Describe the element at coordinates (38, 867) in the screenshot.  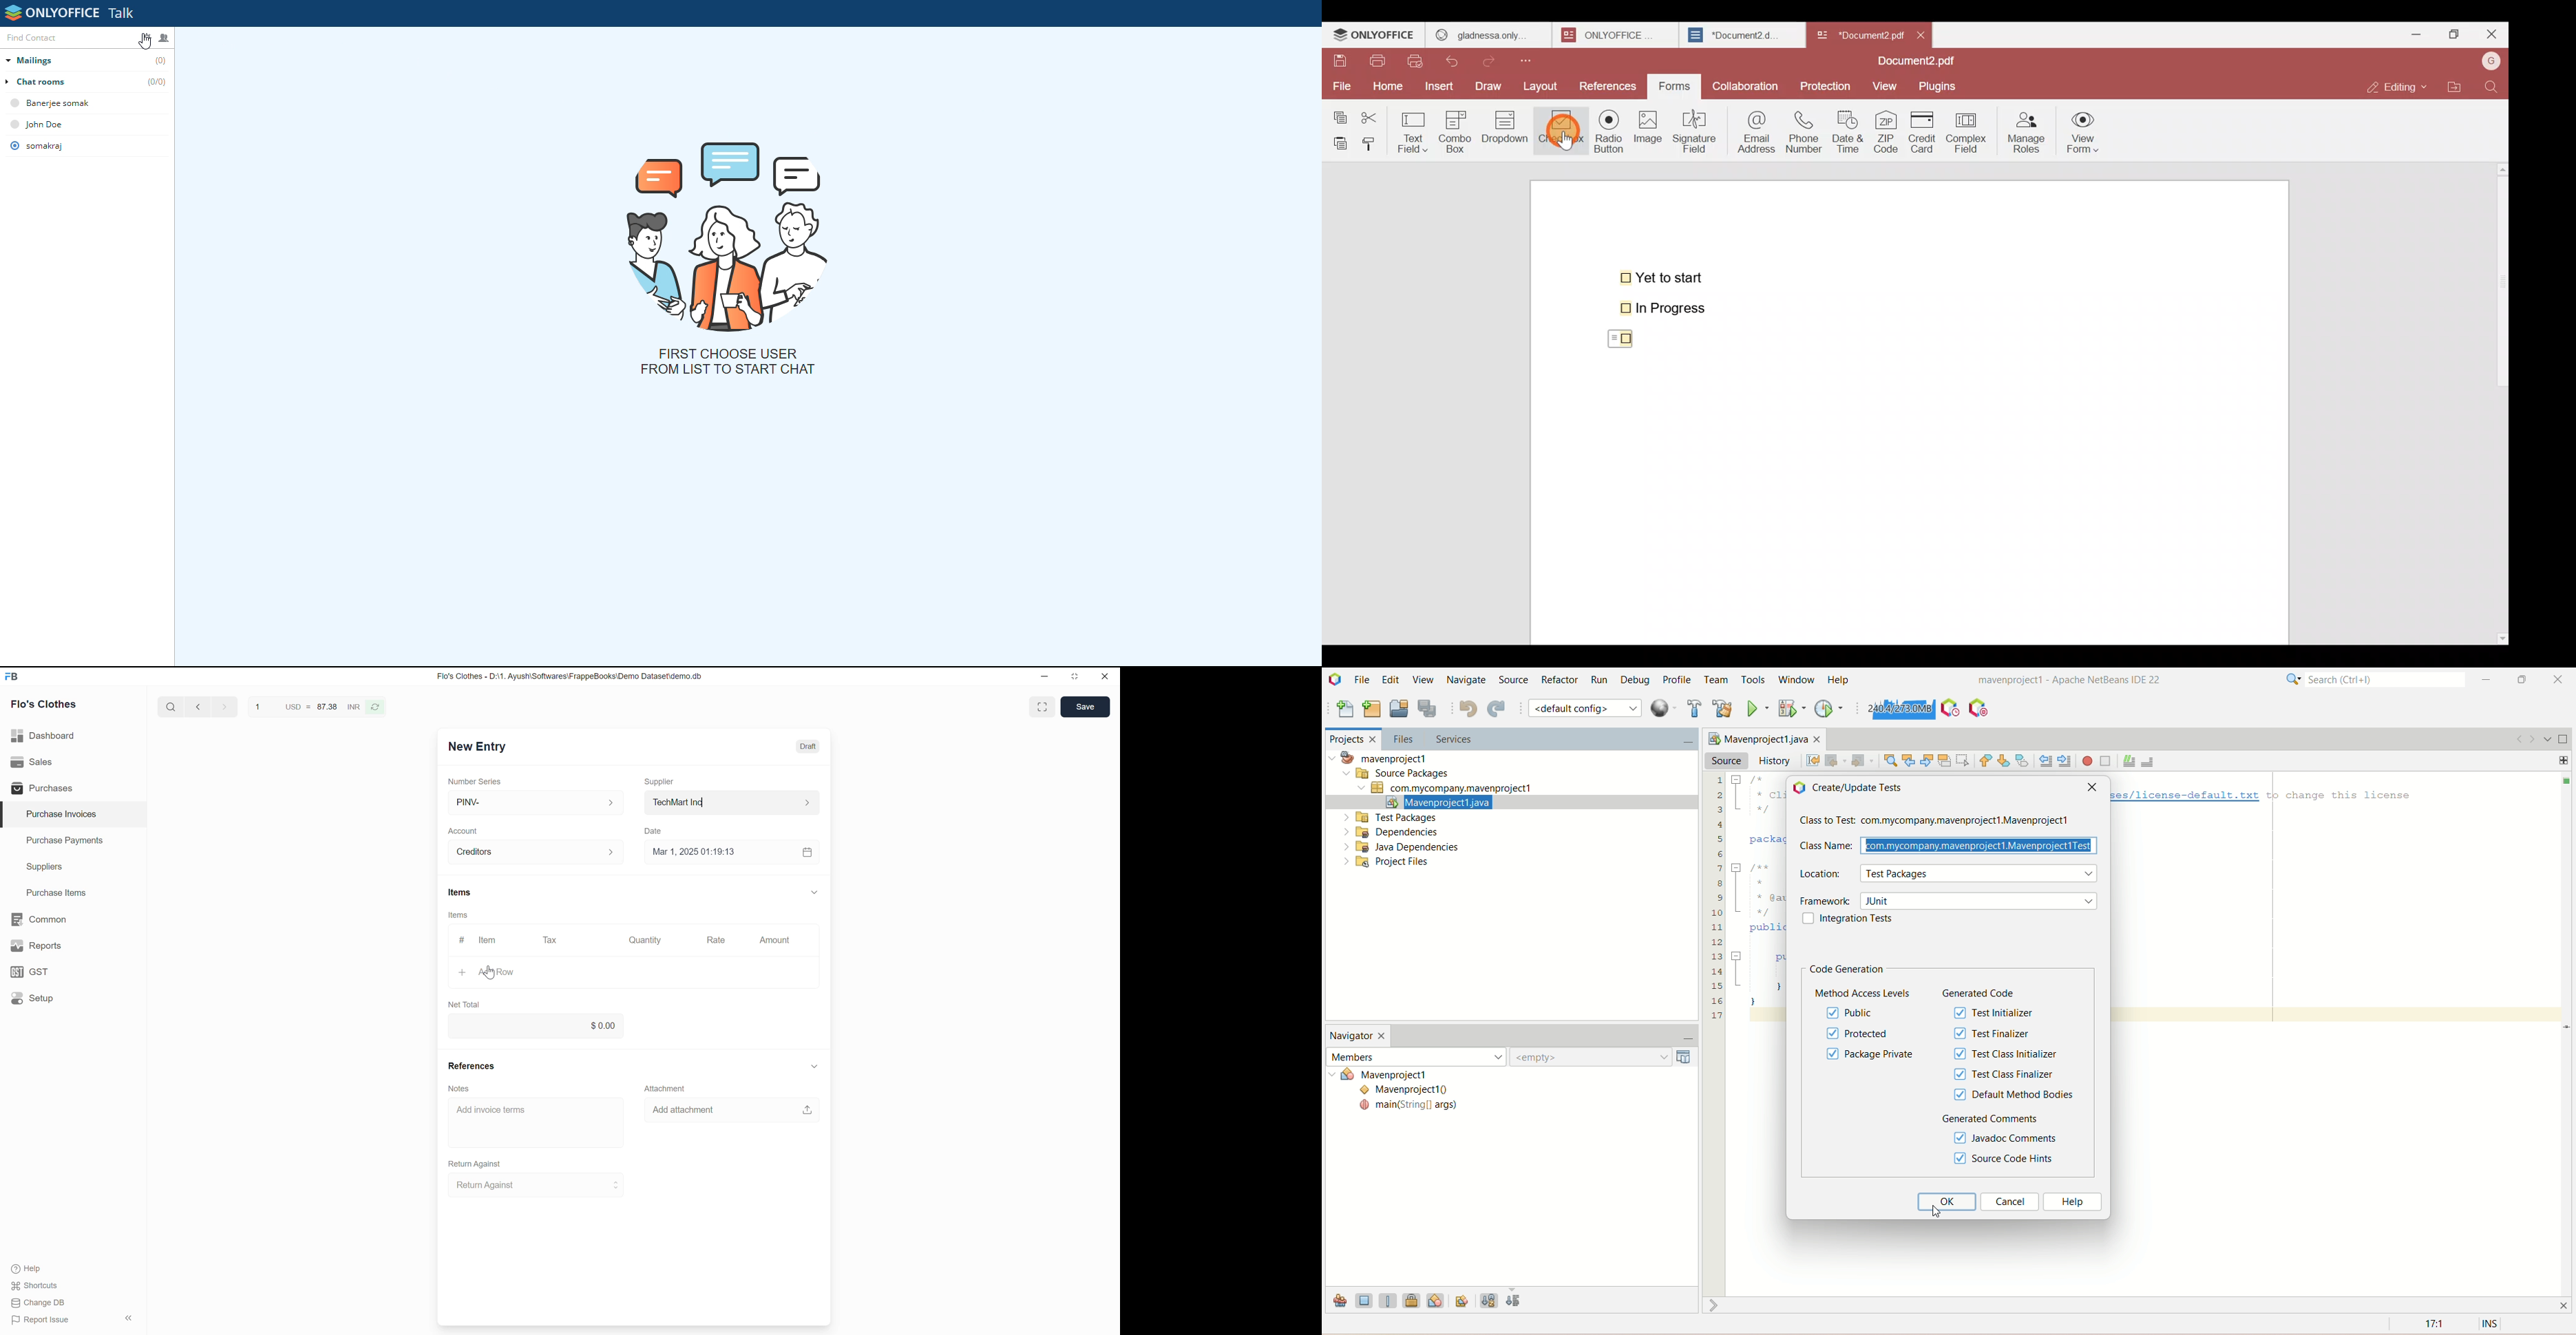
I see `Suppliers` at that location.